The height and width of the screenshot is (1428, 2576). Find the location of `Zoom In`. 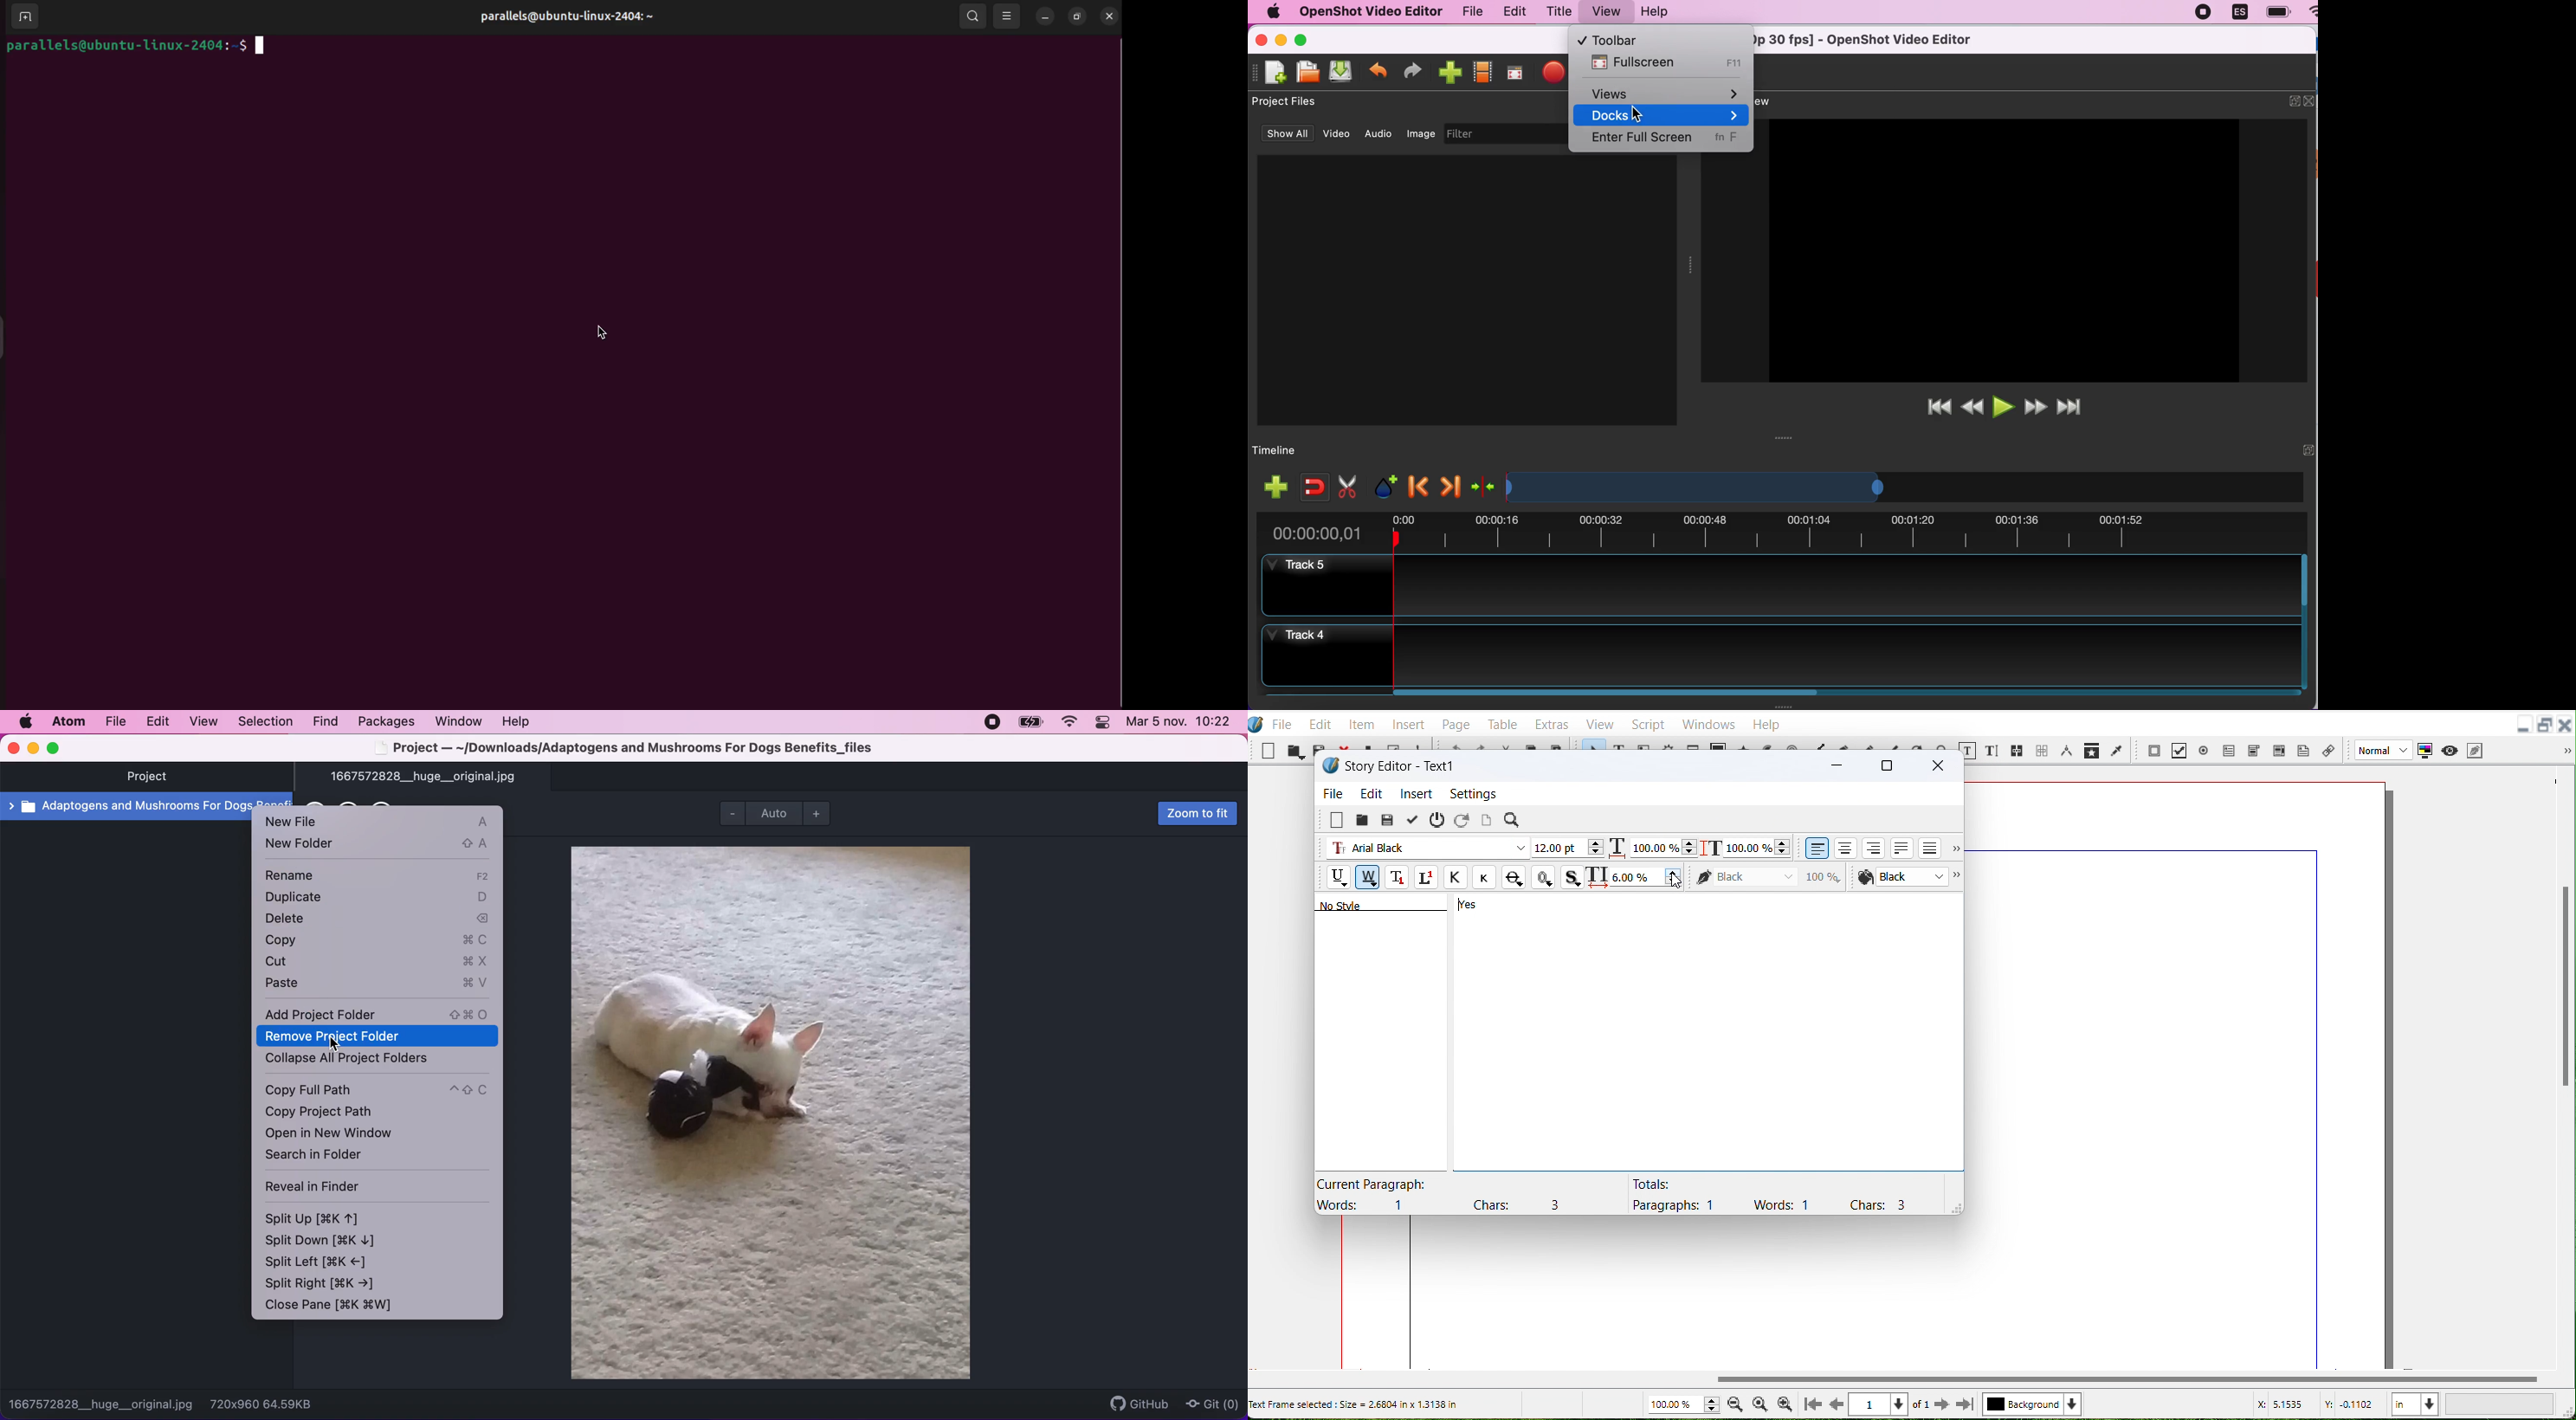

Zoom In is located at coordinates (1785, 1404).